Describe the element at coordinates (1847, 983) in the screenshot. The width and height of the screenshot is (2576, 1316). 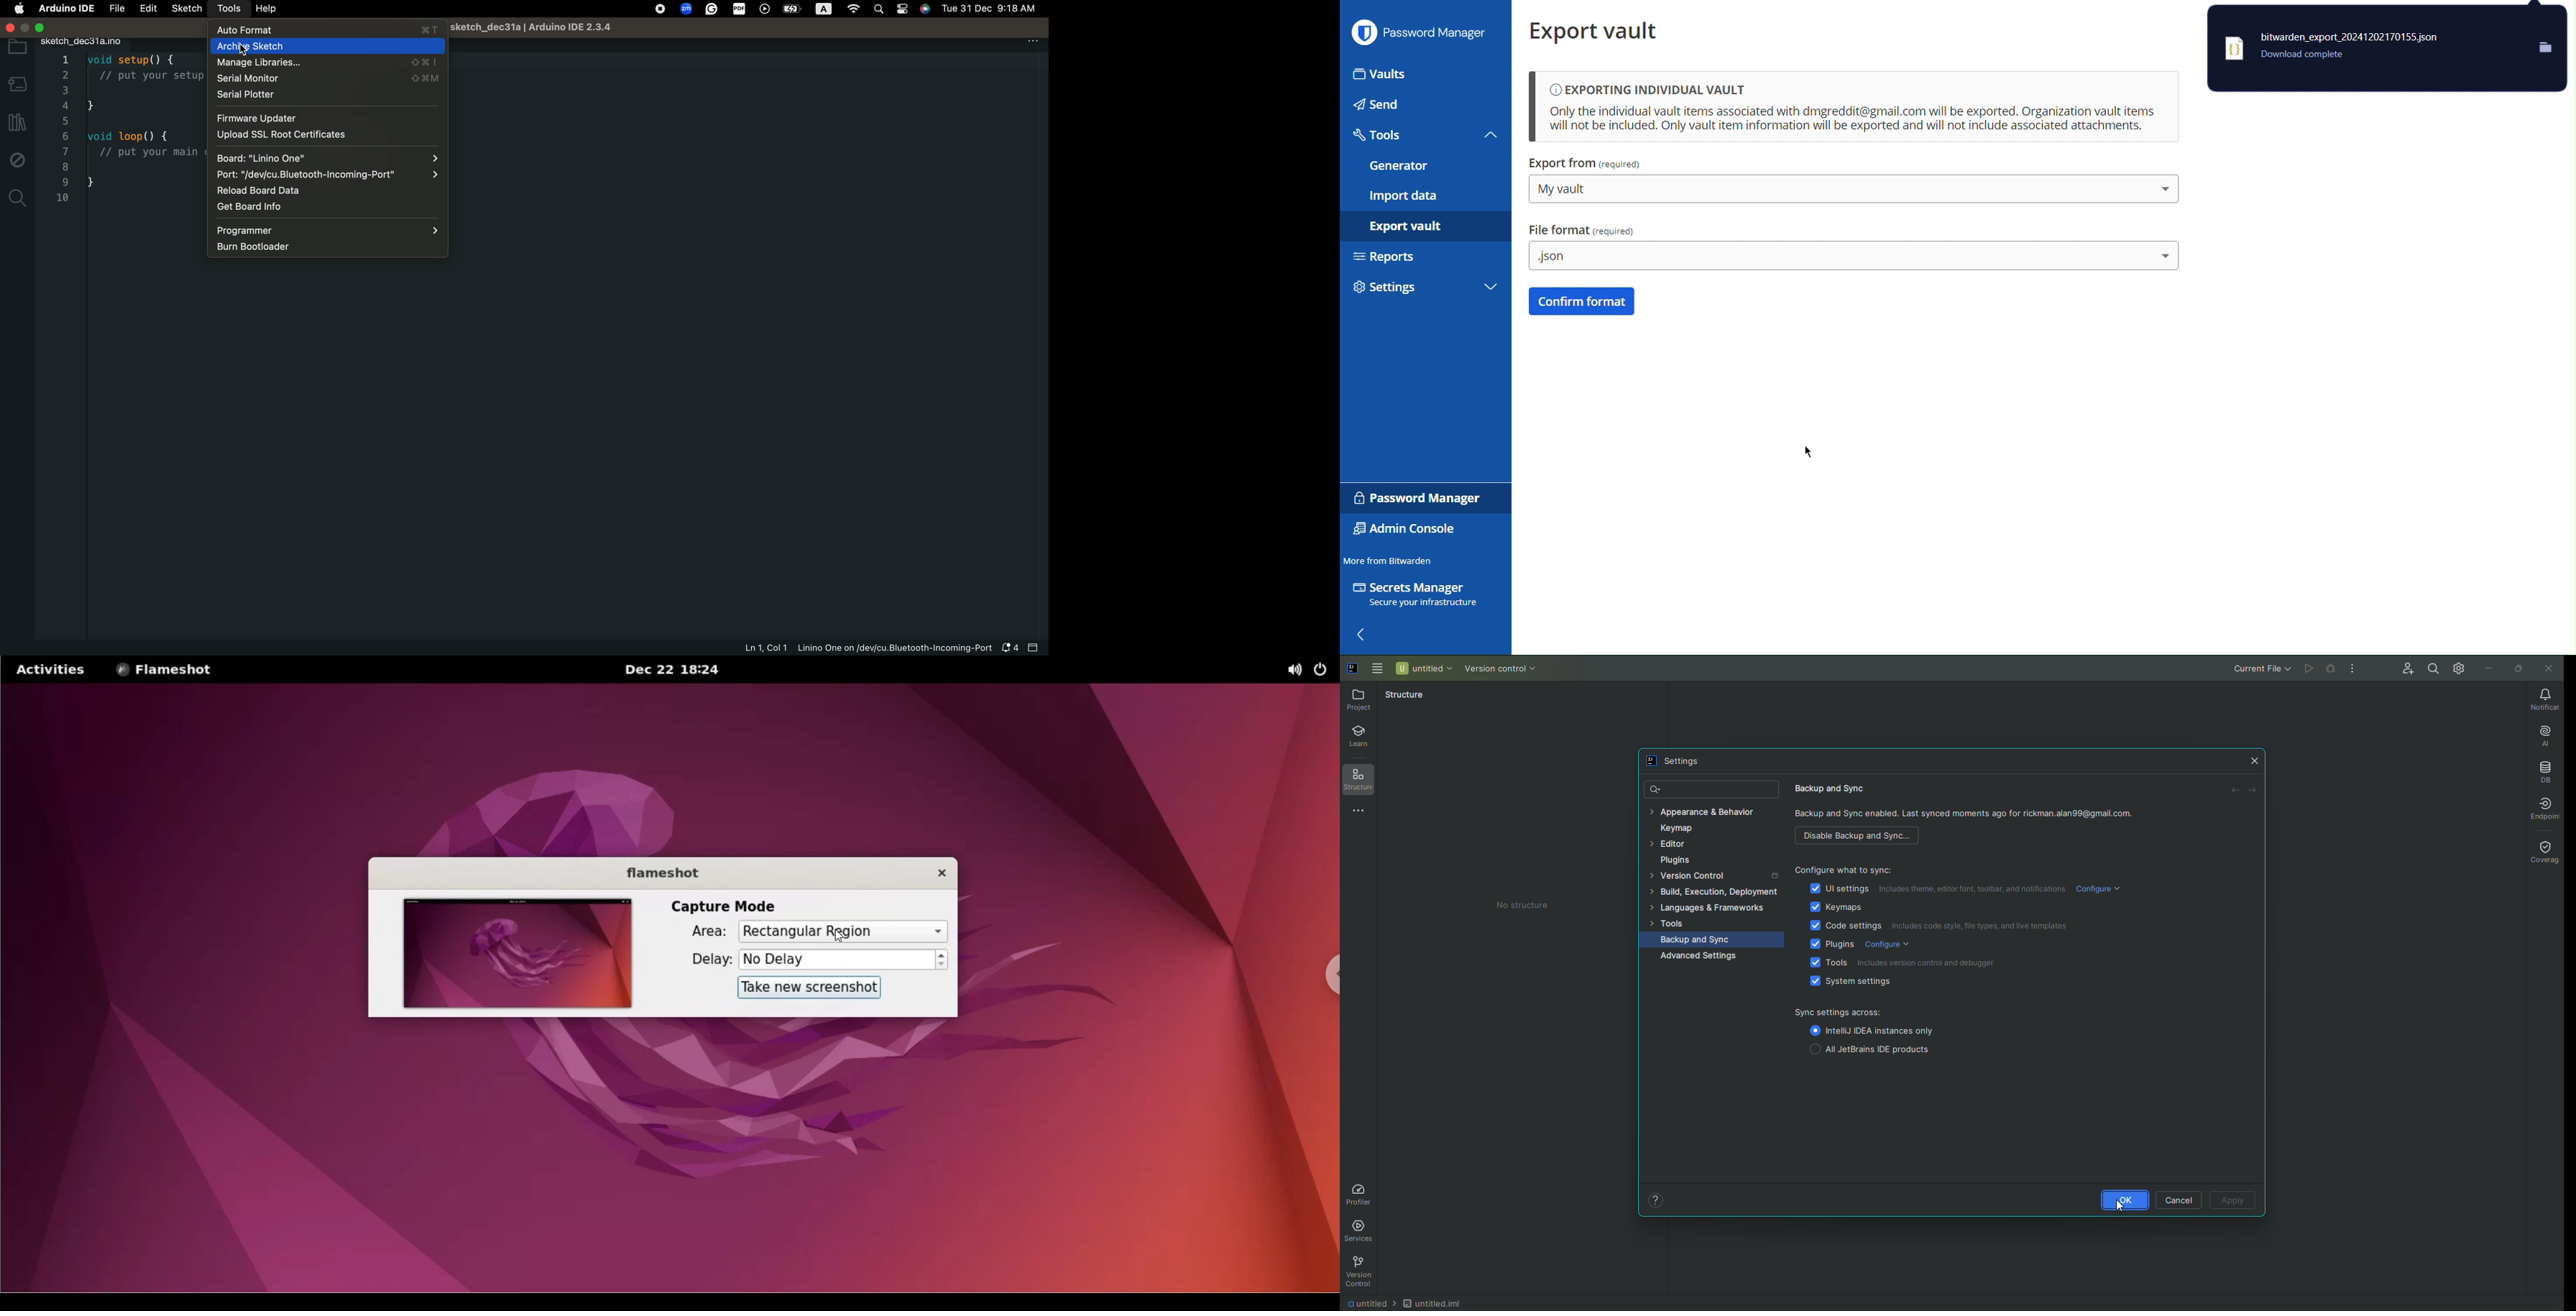
I see `System settings` at that location.